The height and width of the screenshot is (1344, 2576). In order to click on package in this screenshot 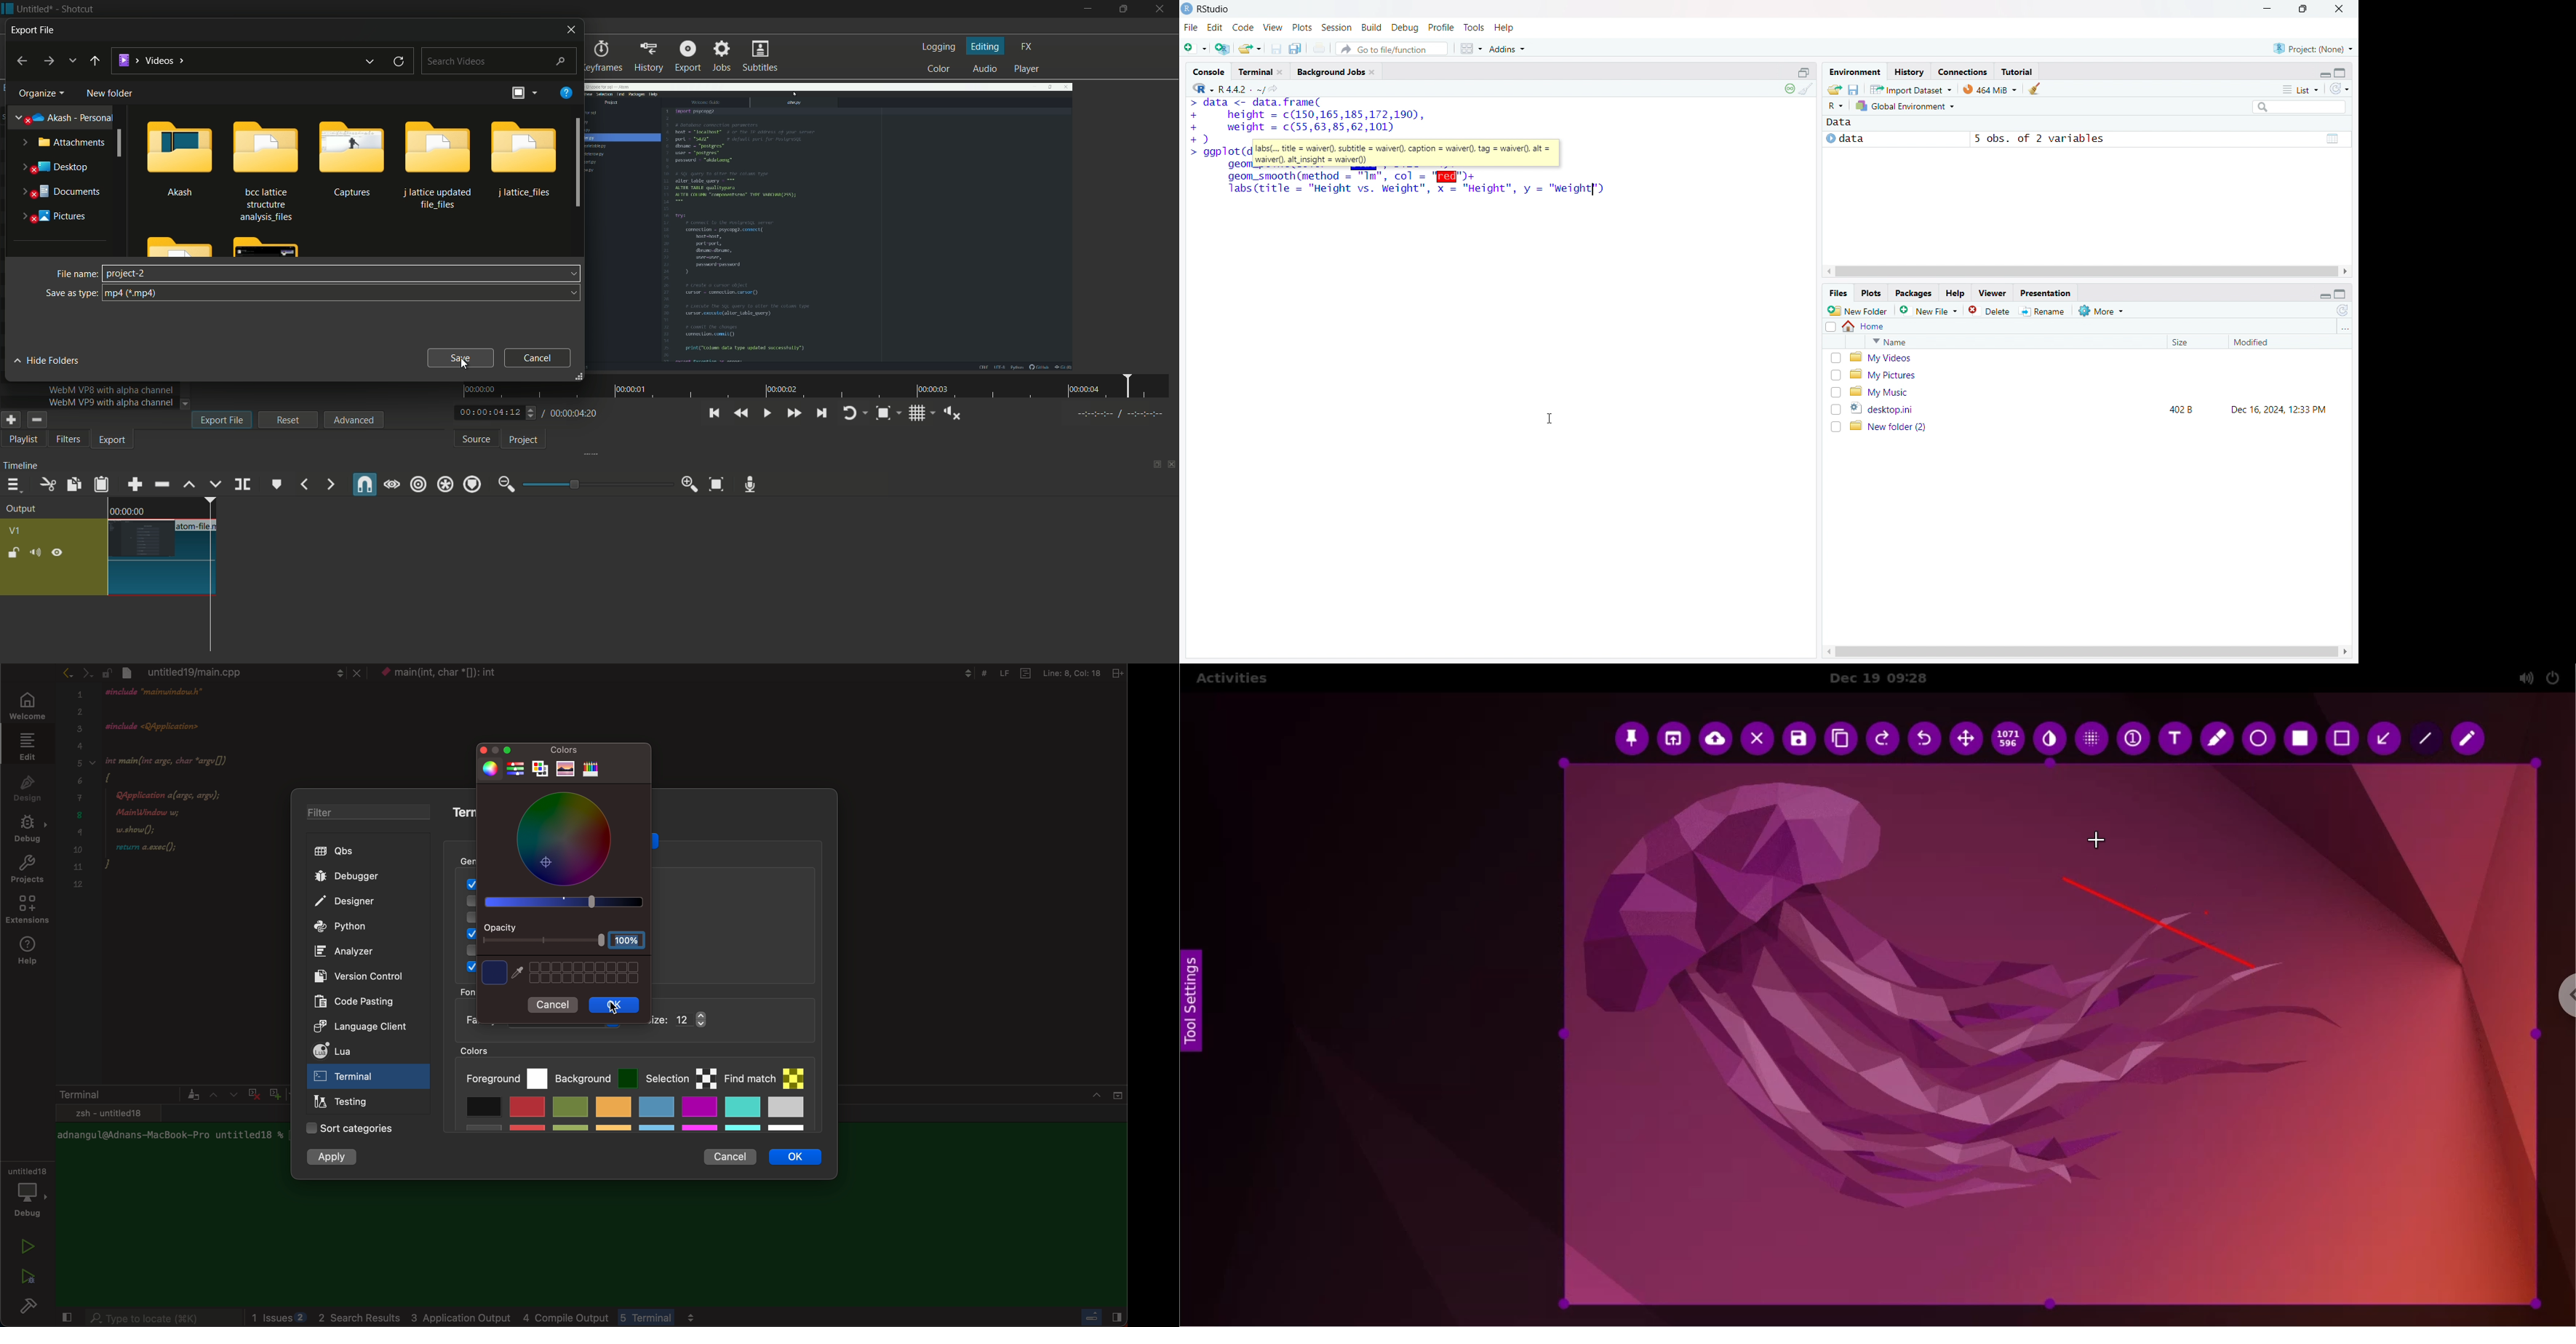, I will do `click(1913, 293)`.